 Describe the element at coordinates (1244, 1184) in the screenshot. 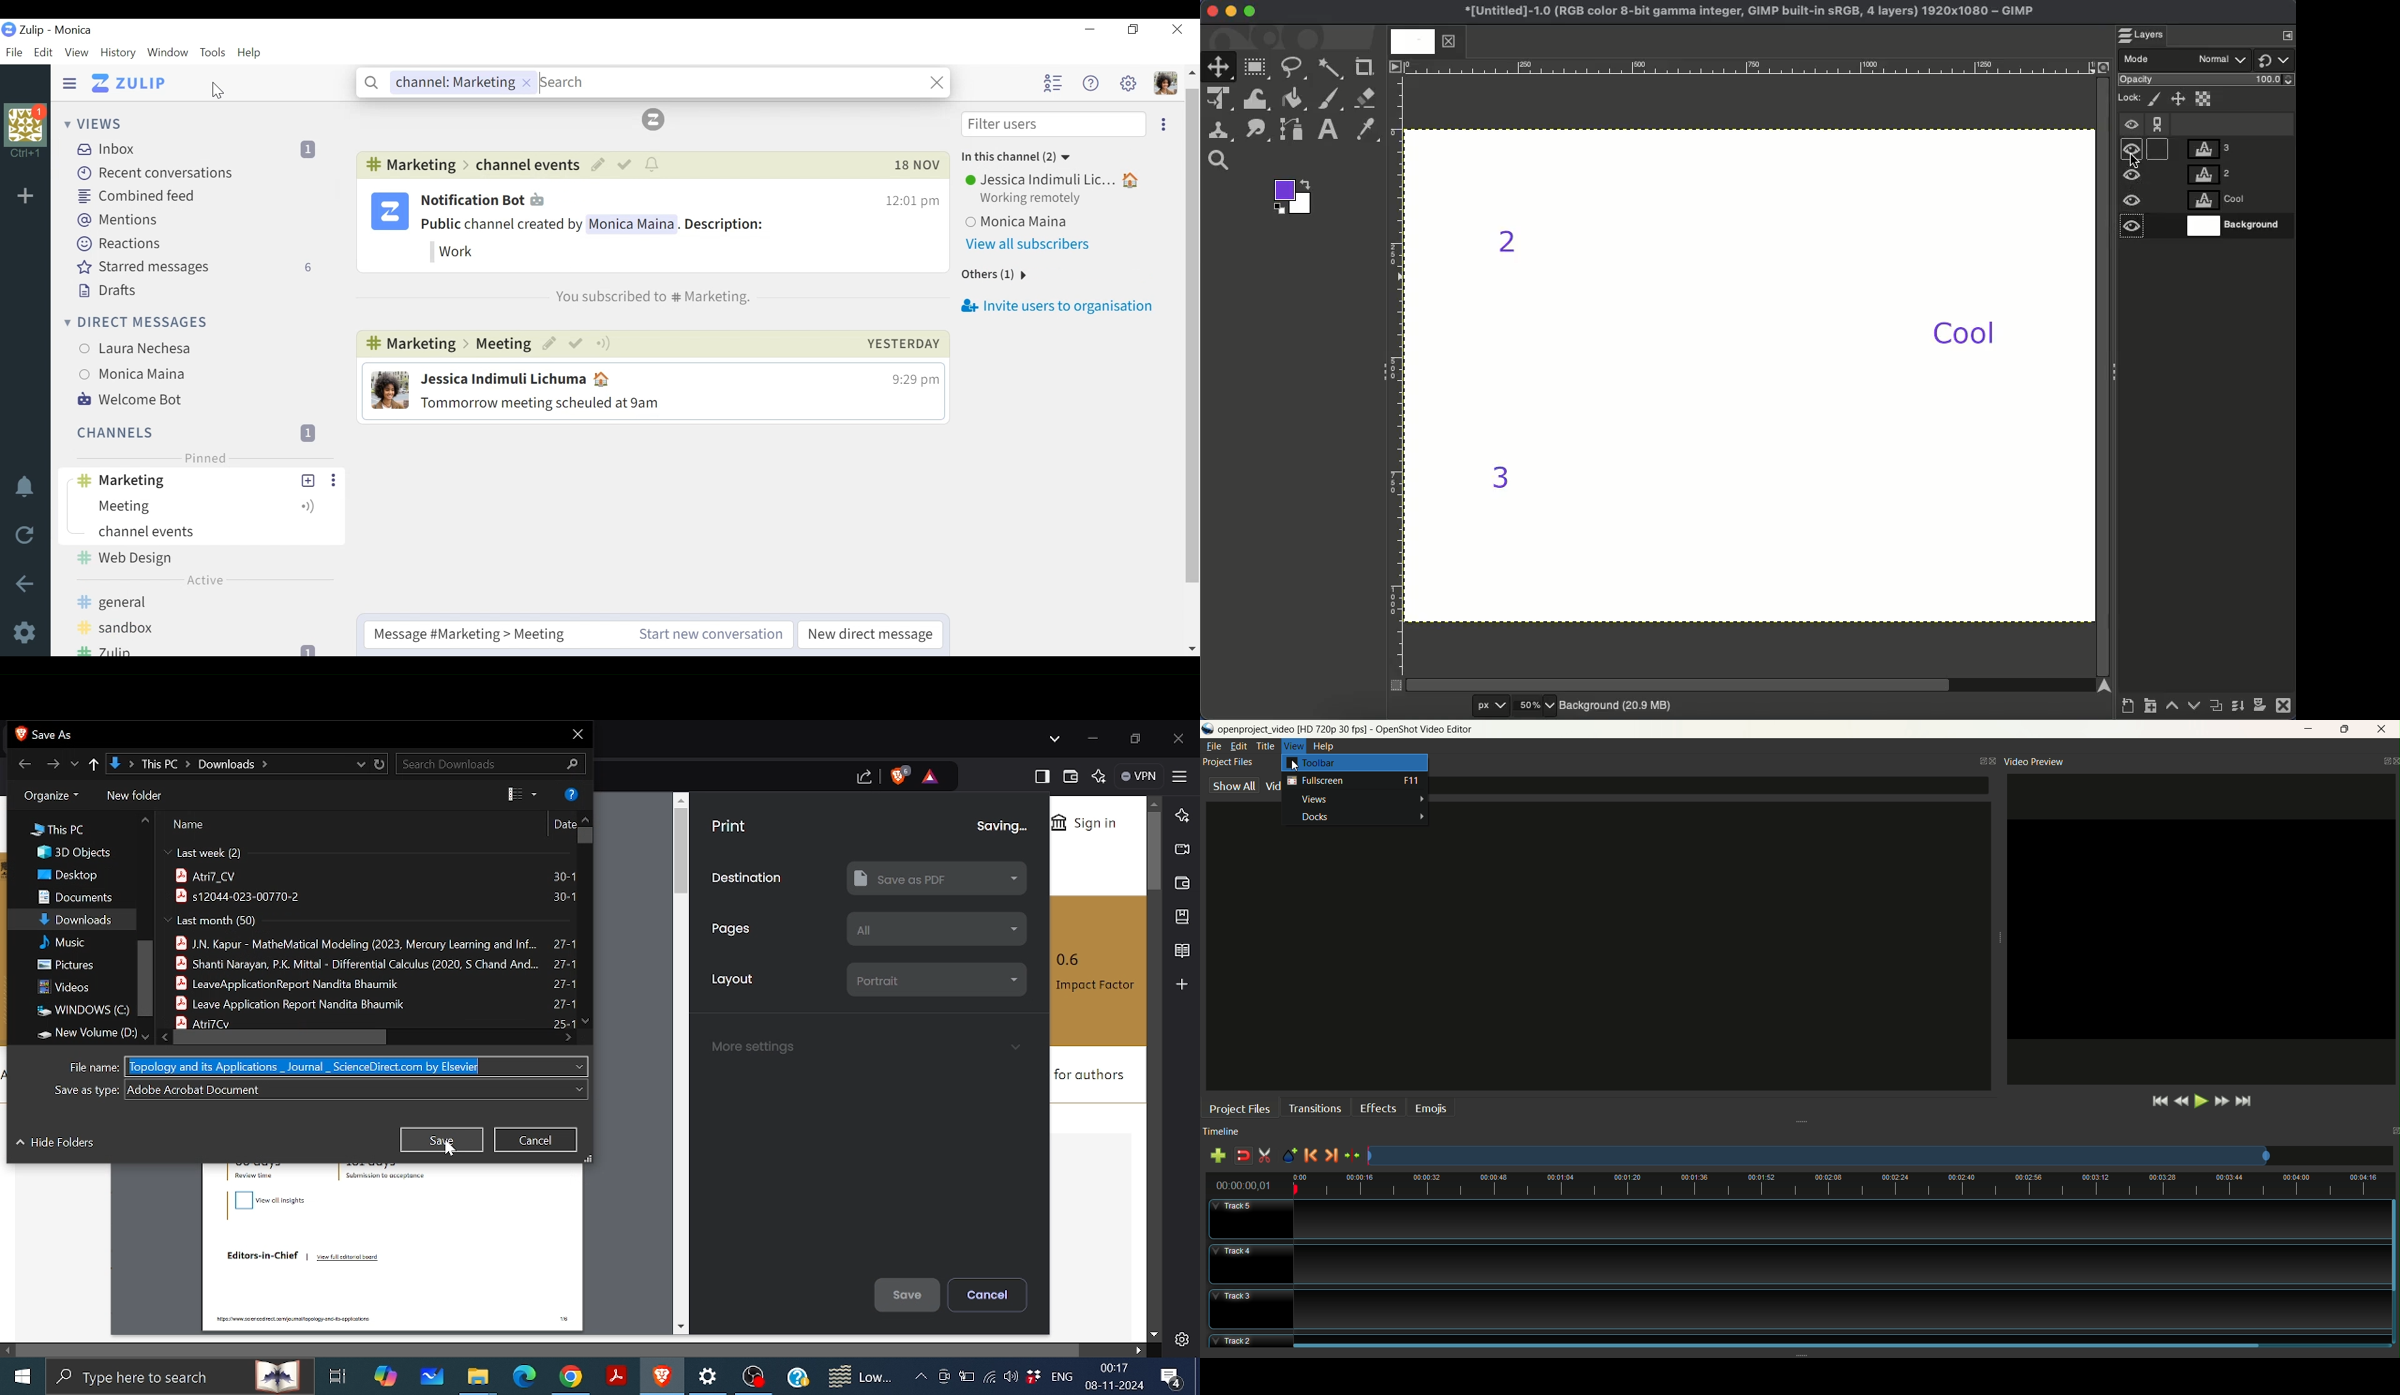

I see `time` at that location.